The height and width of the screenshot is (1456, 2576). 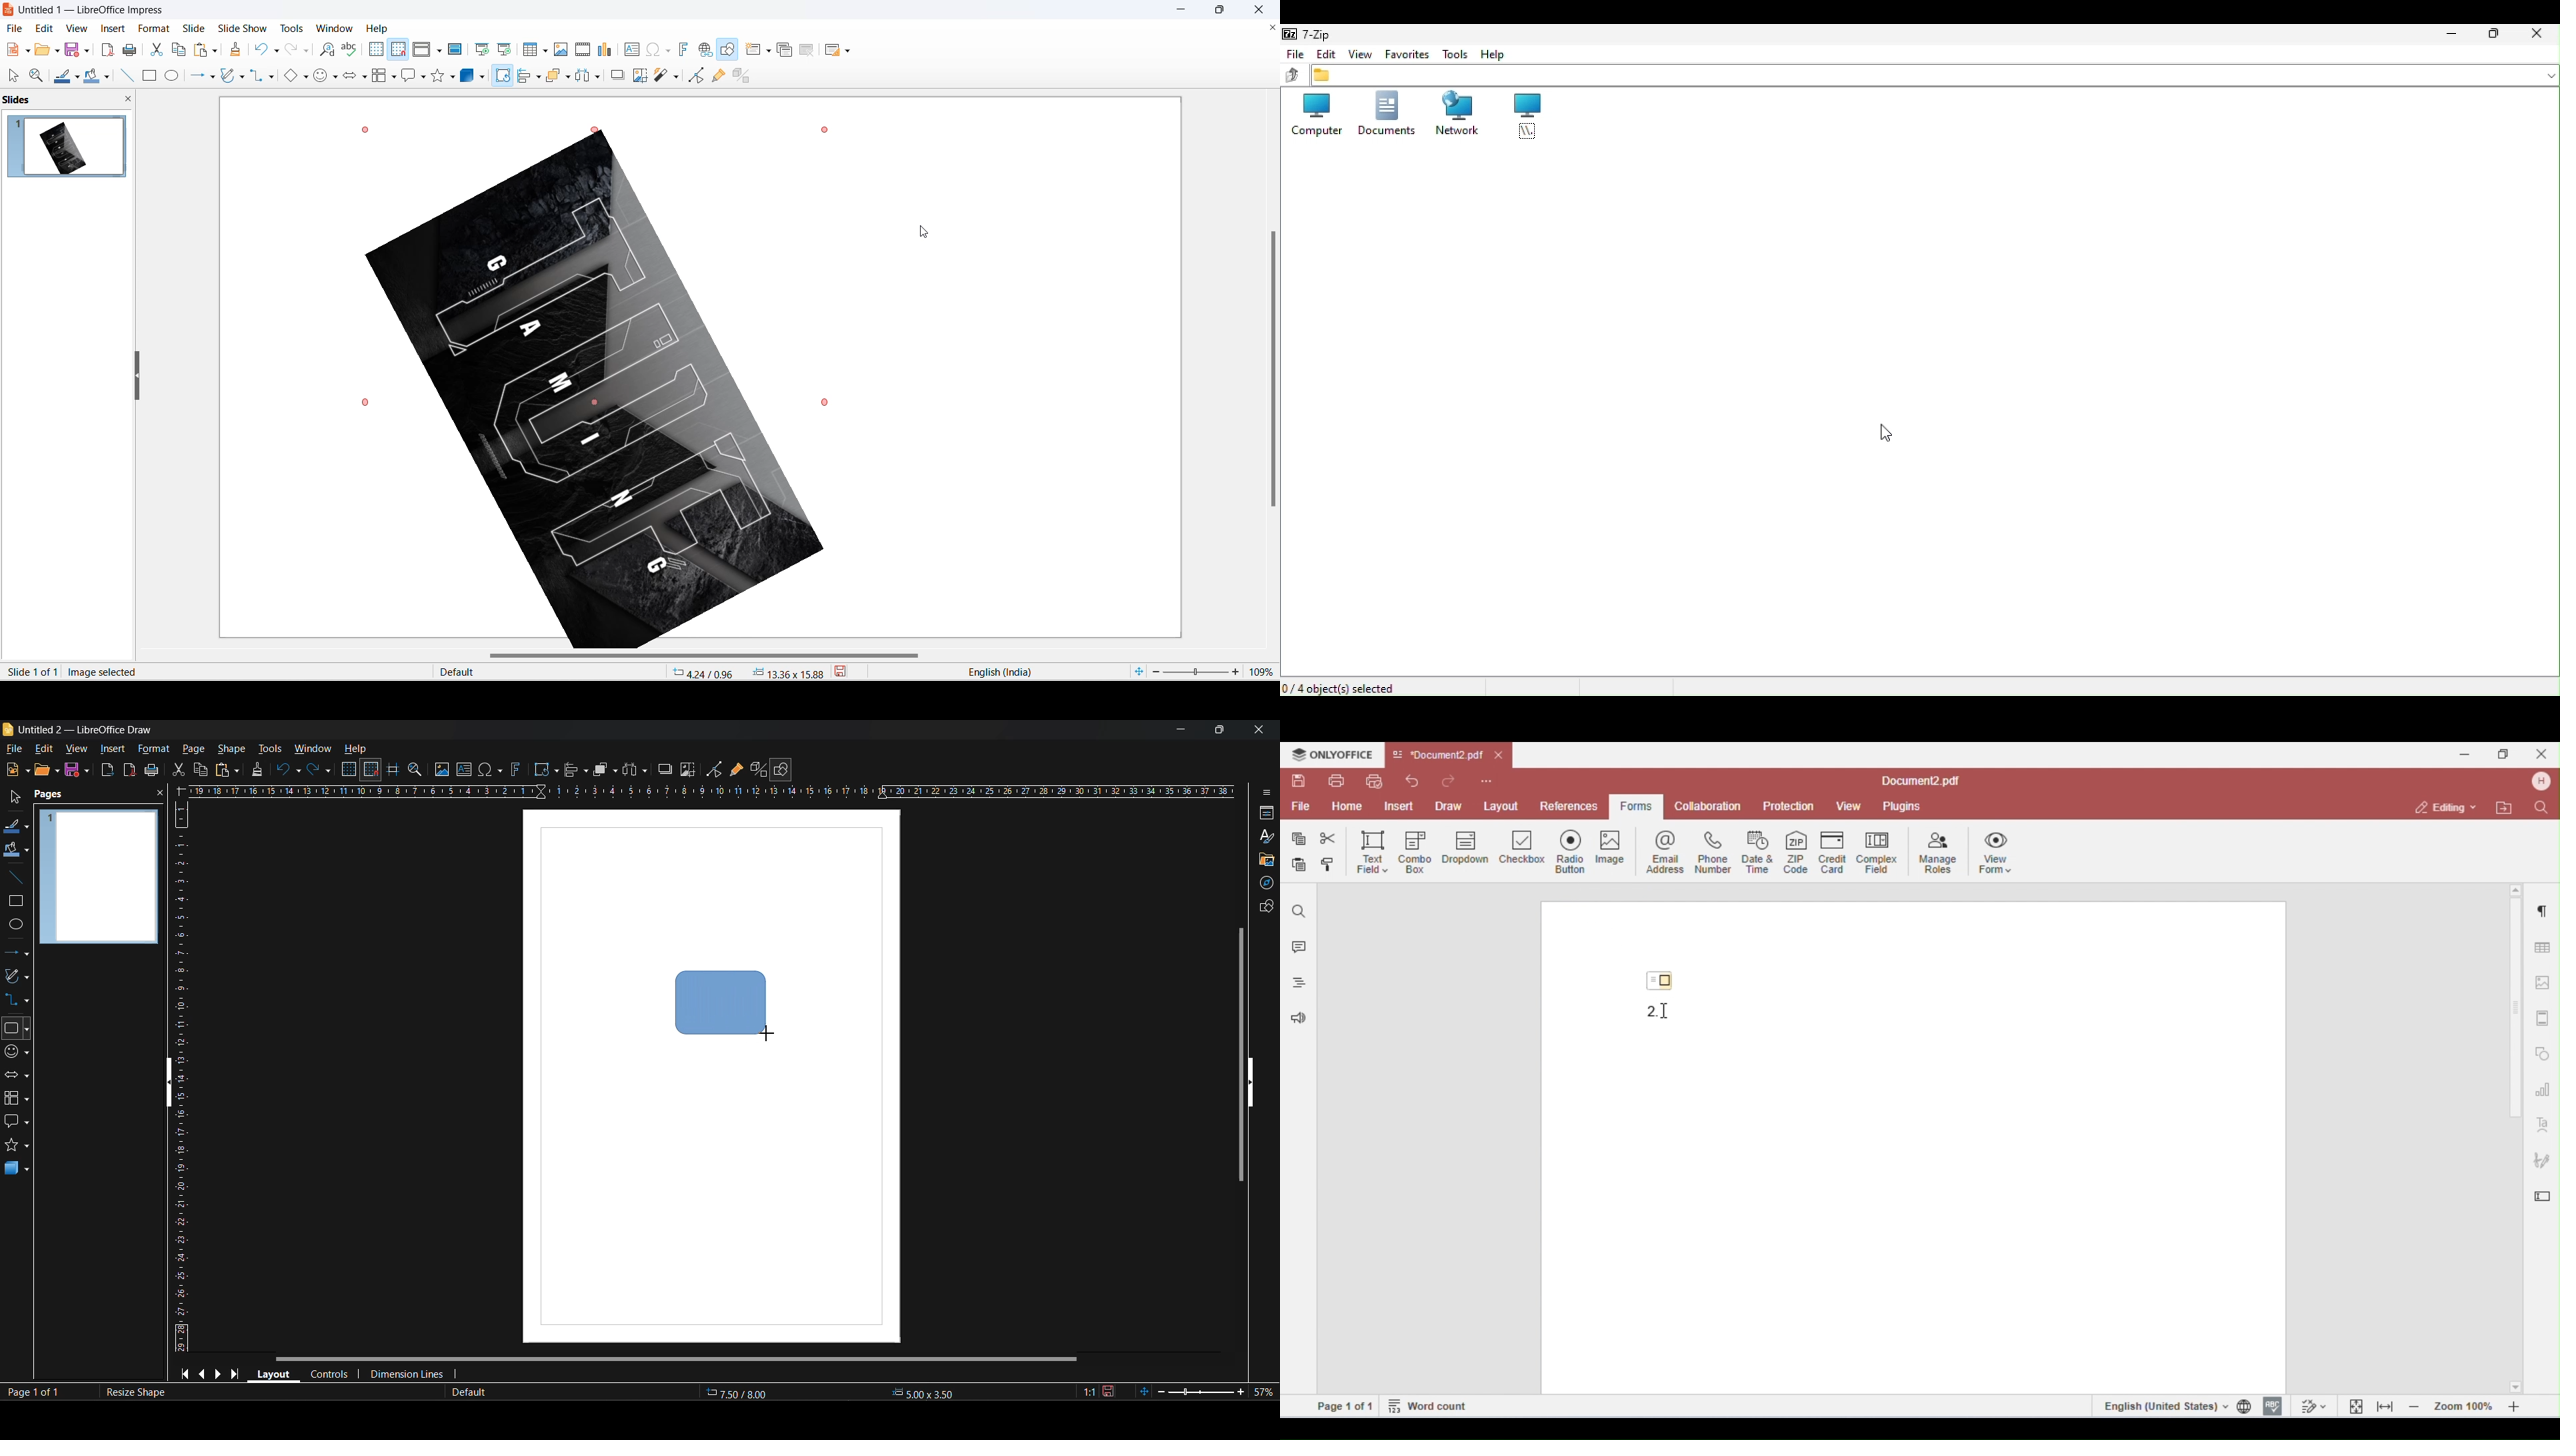 What do you see at coordinates (770, 51) in the screenshot?
I see `new slide options` at bounding box center [770, 51].